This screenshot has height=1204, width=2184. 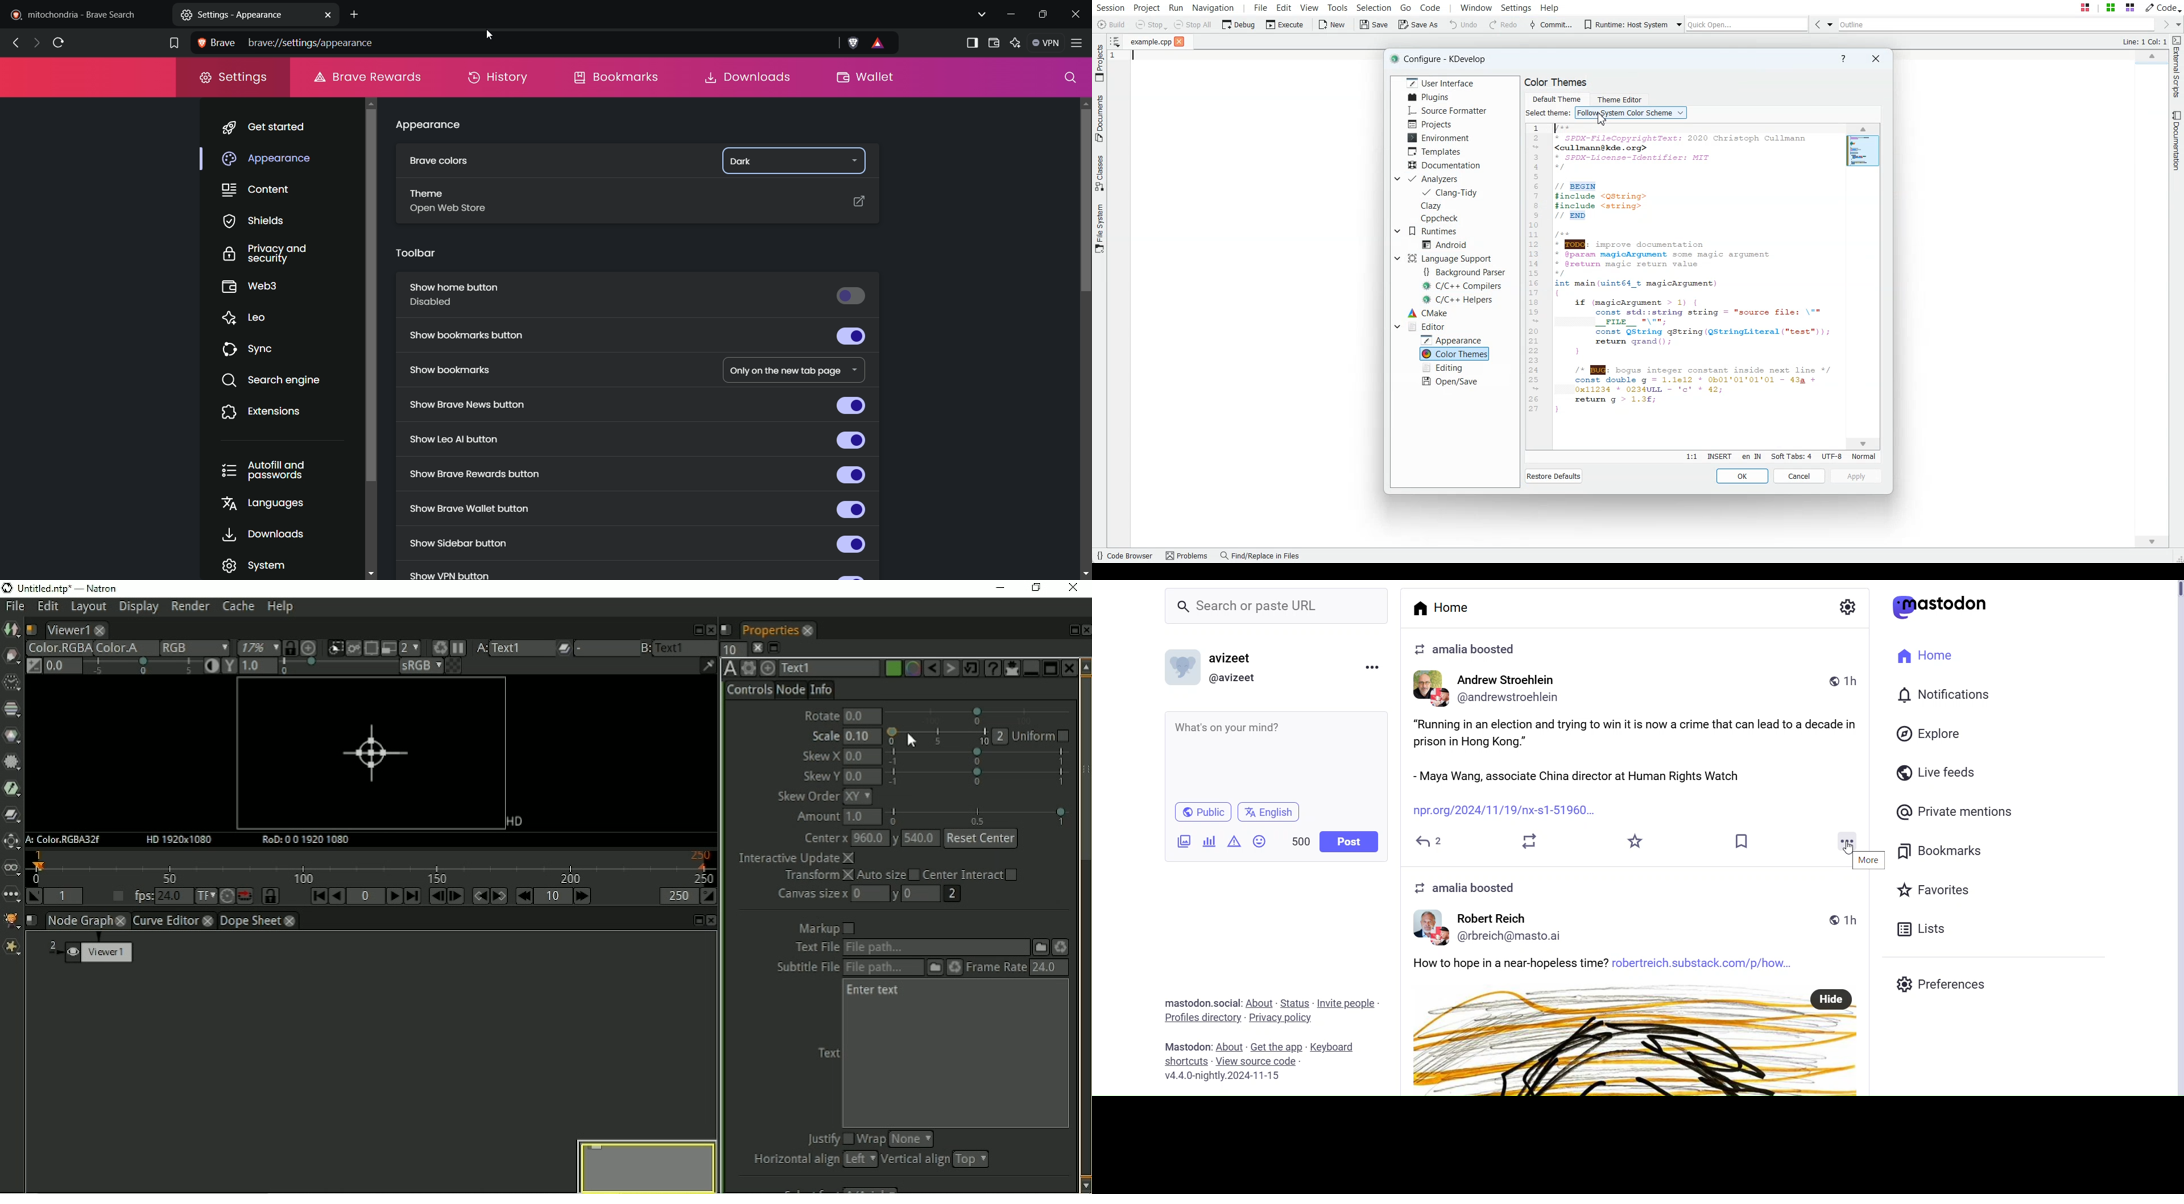 What do you see at coordinates (881, 45) in the screenshot?
I see `brave rewards` at bounding box center [881, 45].